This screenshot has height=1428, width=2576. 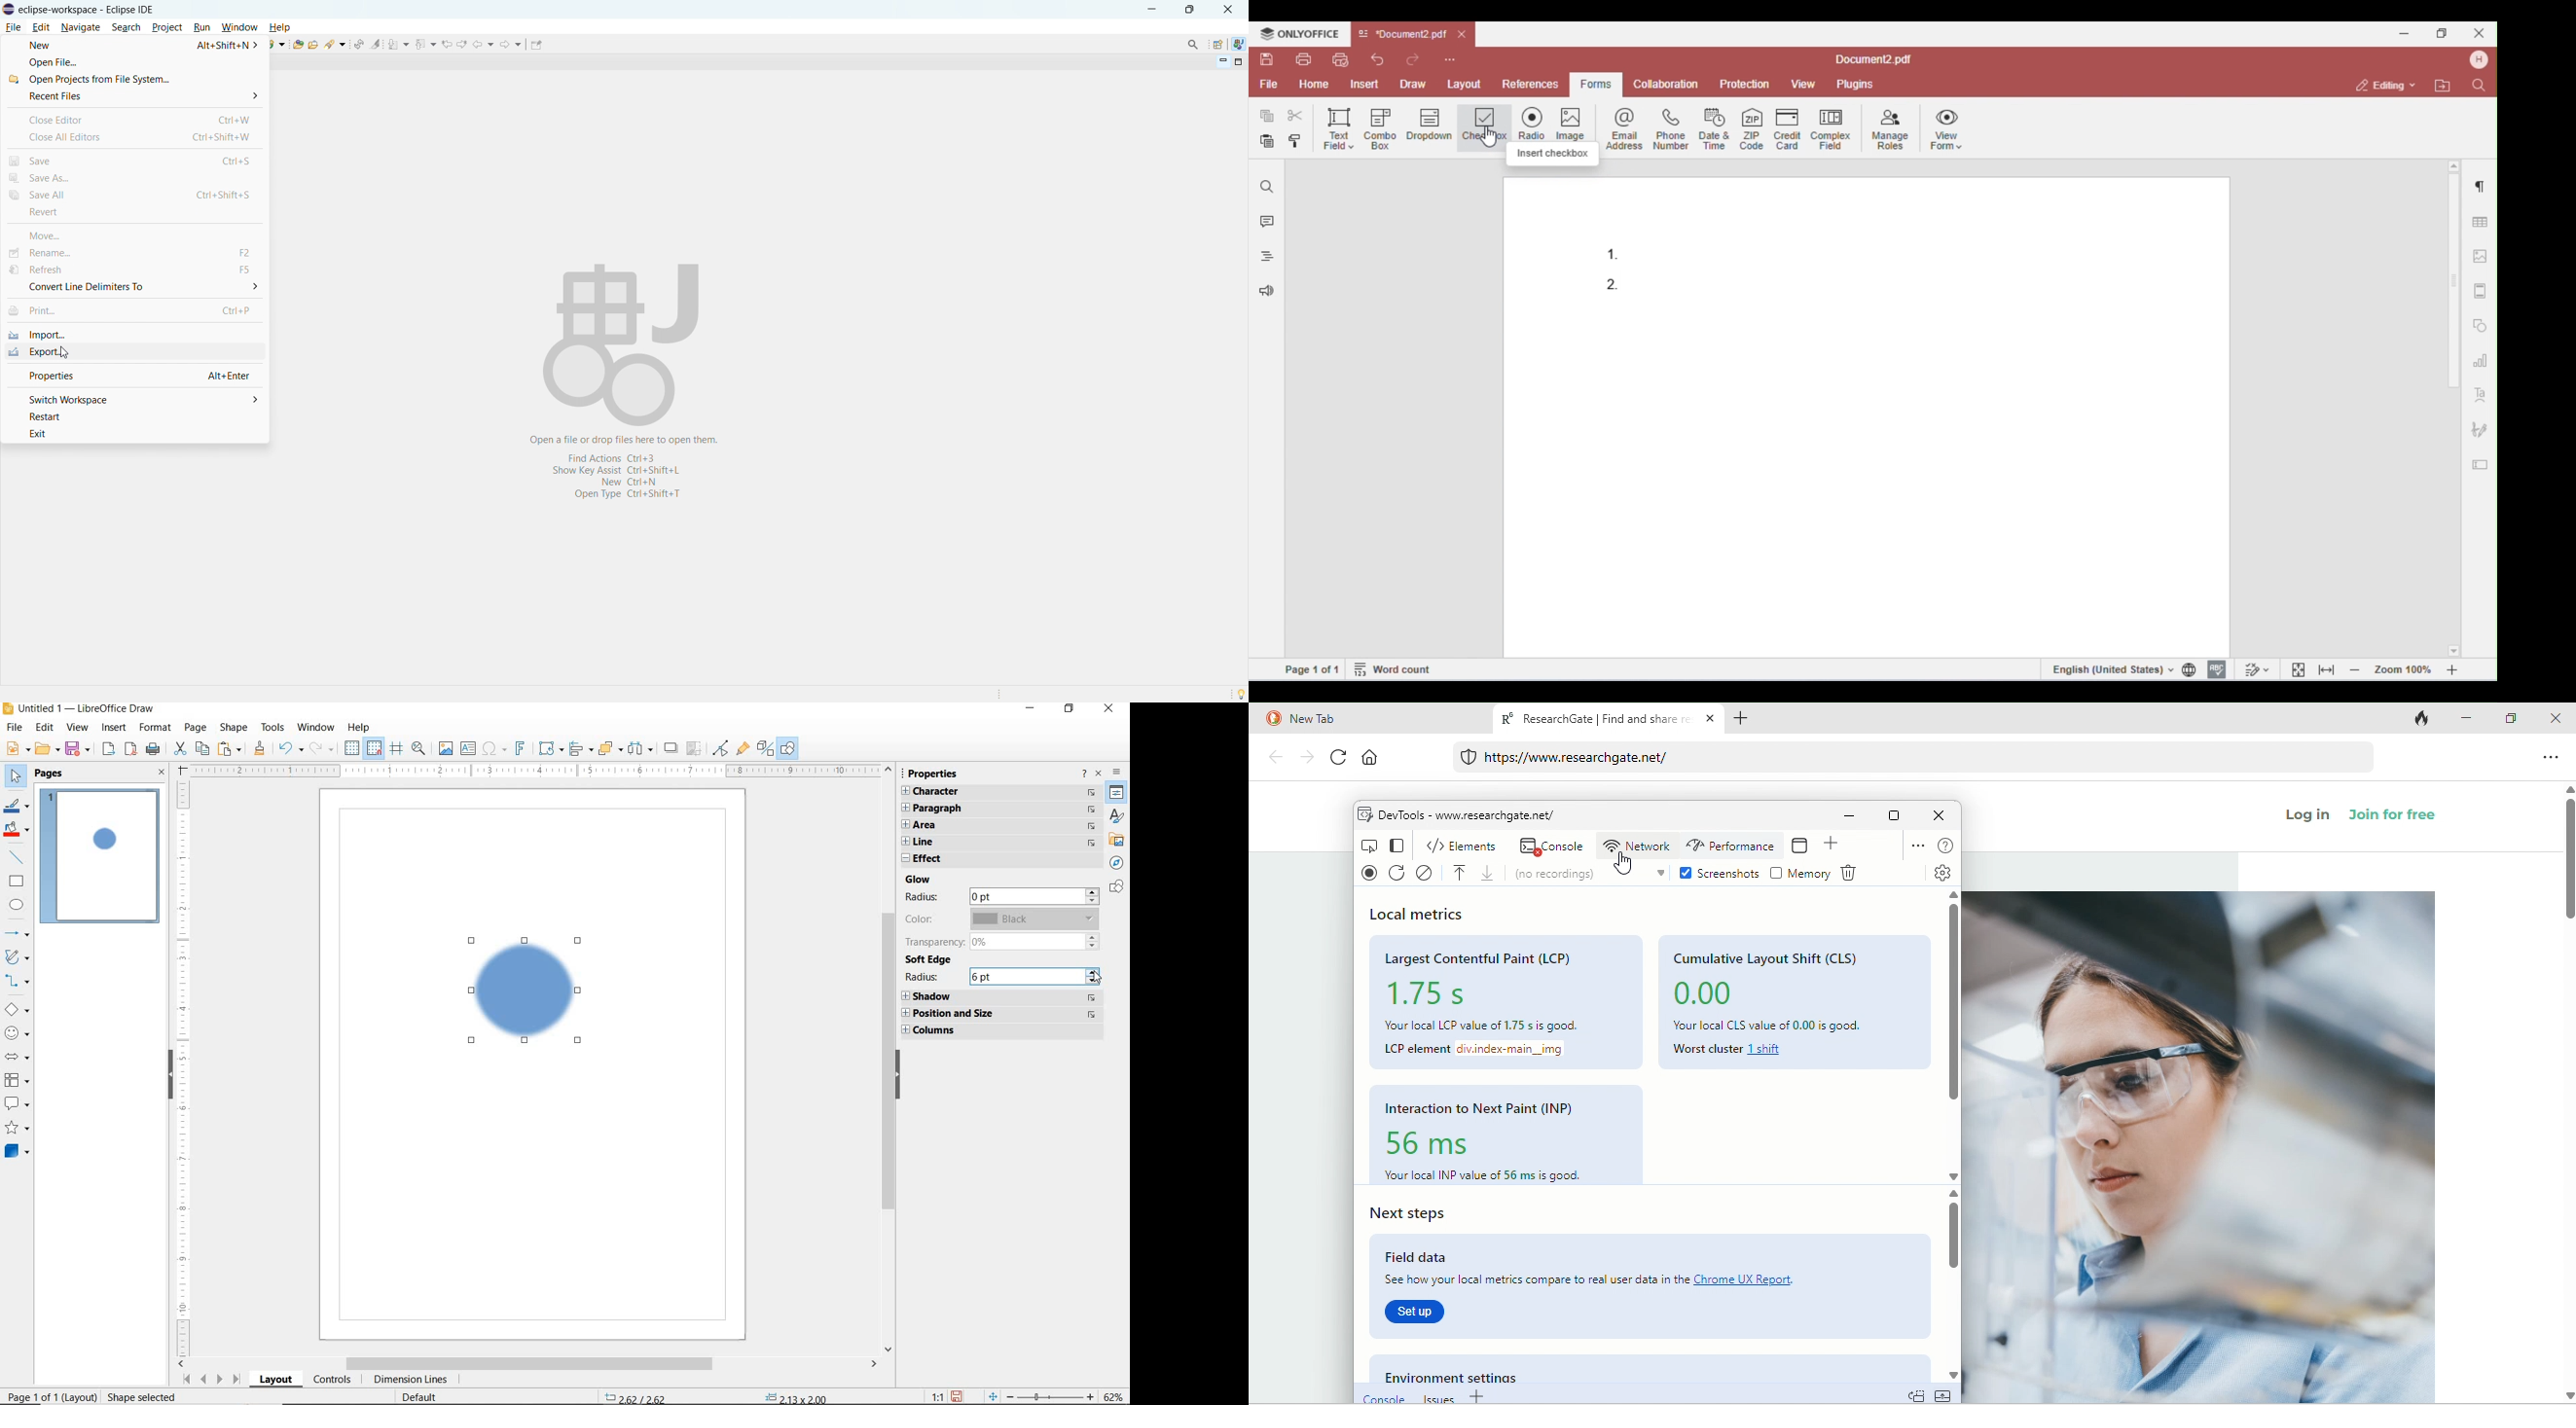 What do you see at coordinates (1228, 9) in the screenshot?
I see `close` at bounding box center [1228, 9].